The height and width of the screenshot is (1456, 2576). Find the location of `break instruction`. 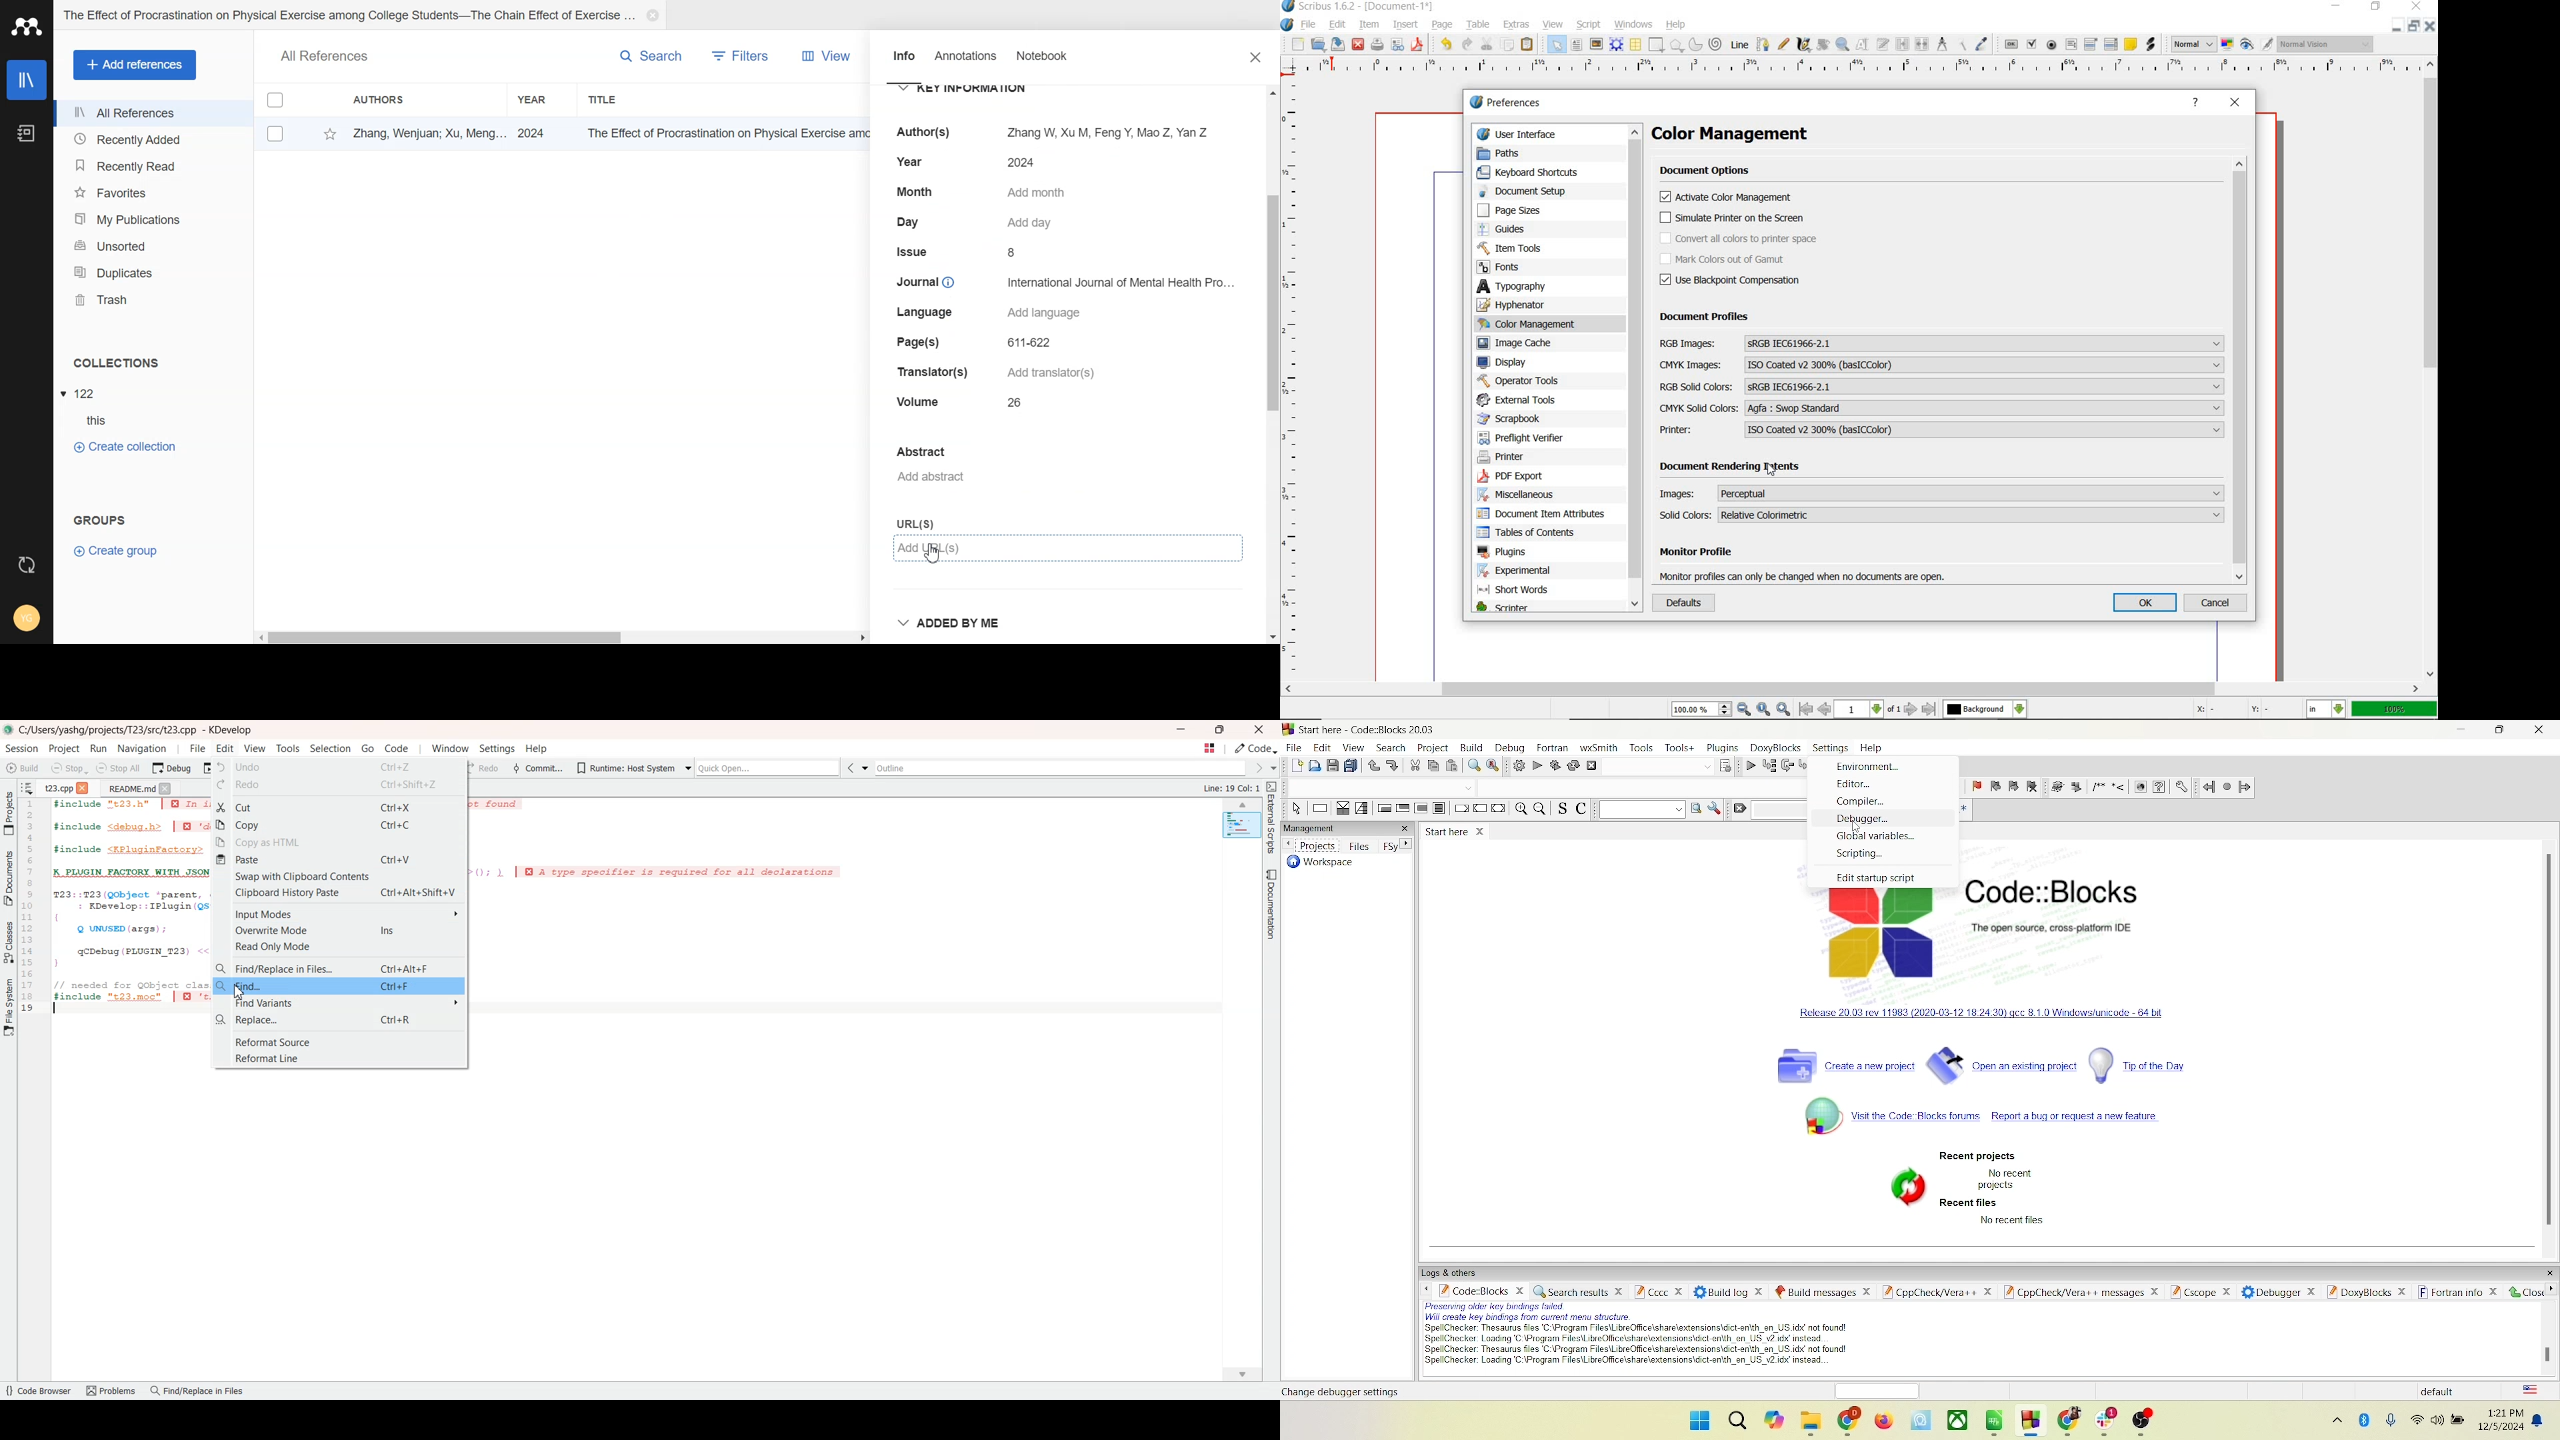

break instruction is located at coordinates (1461, 808).